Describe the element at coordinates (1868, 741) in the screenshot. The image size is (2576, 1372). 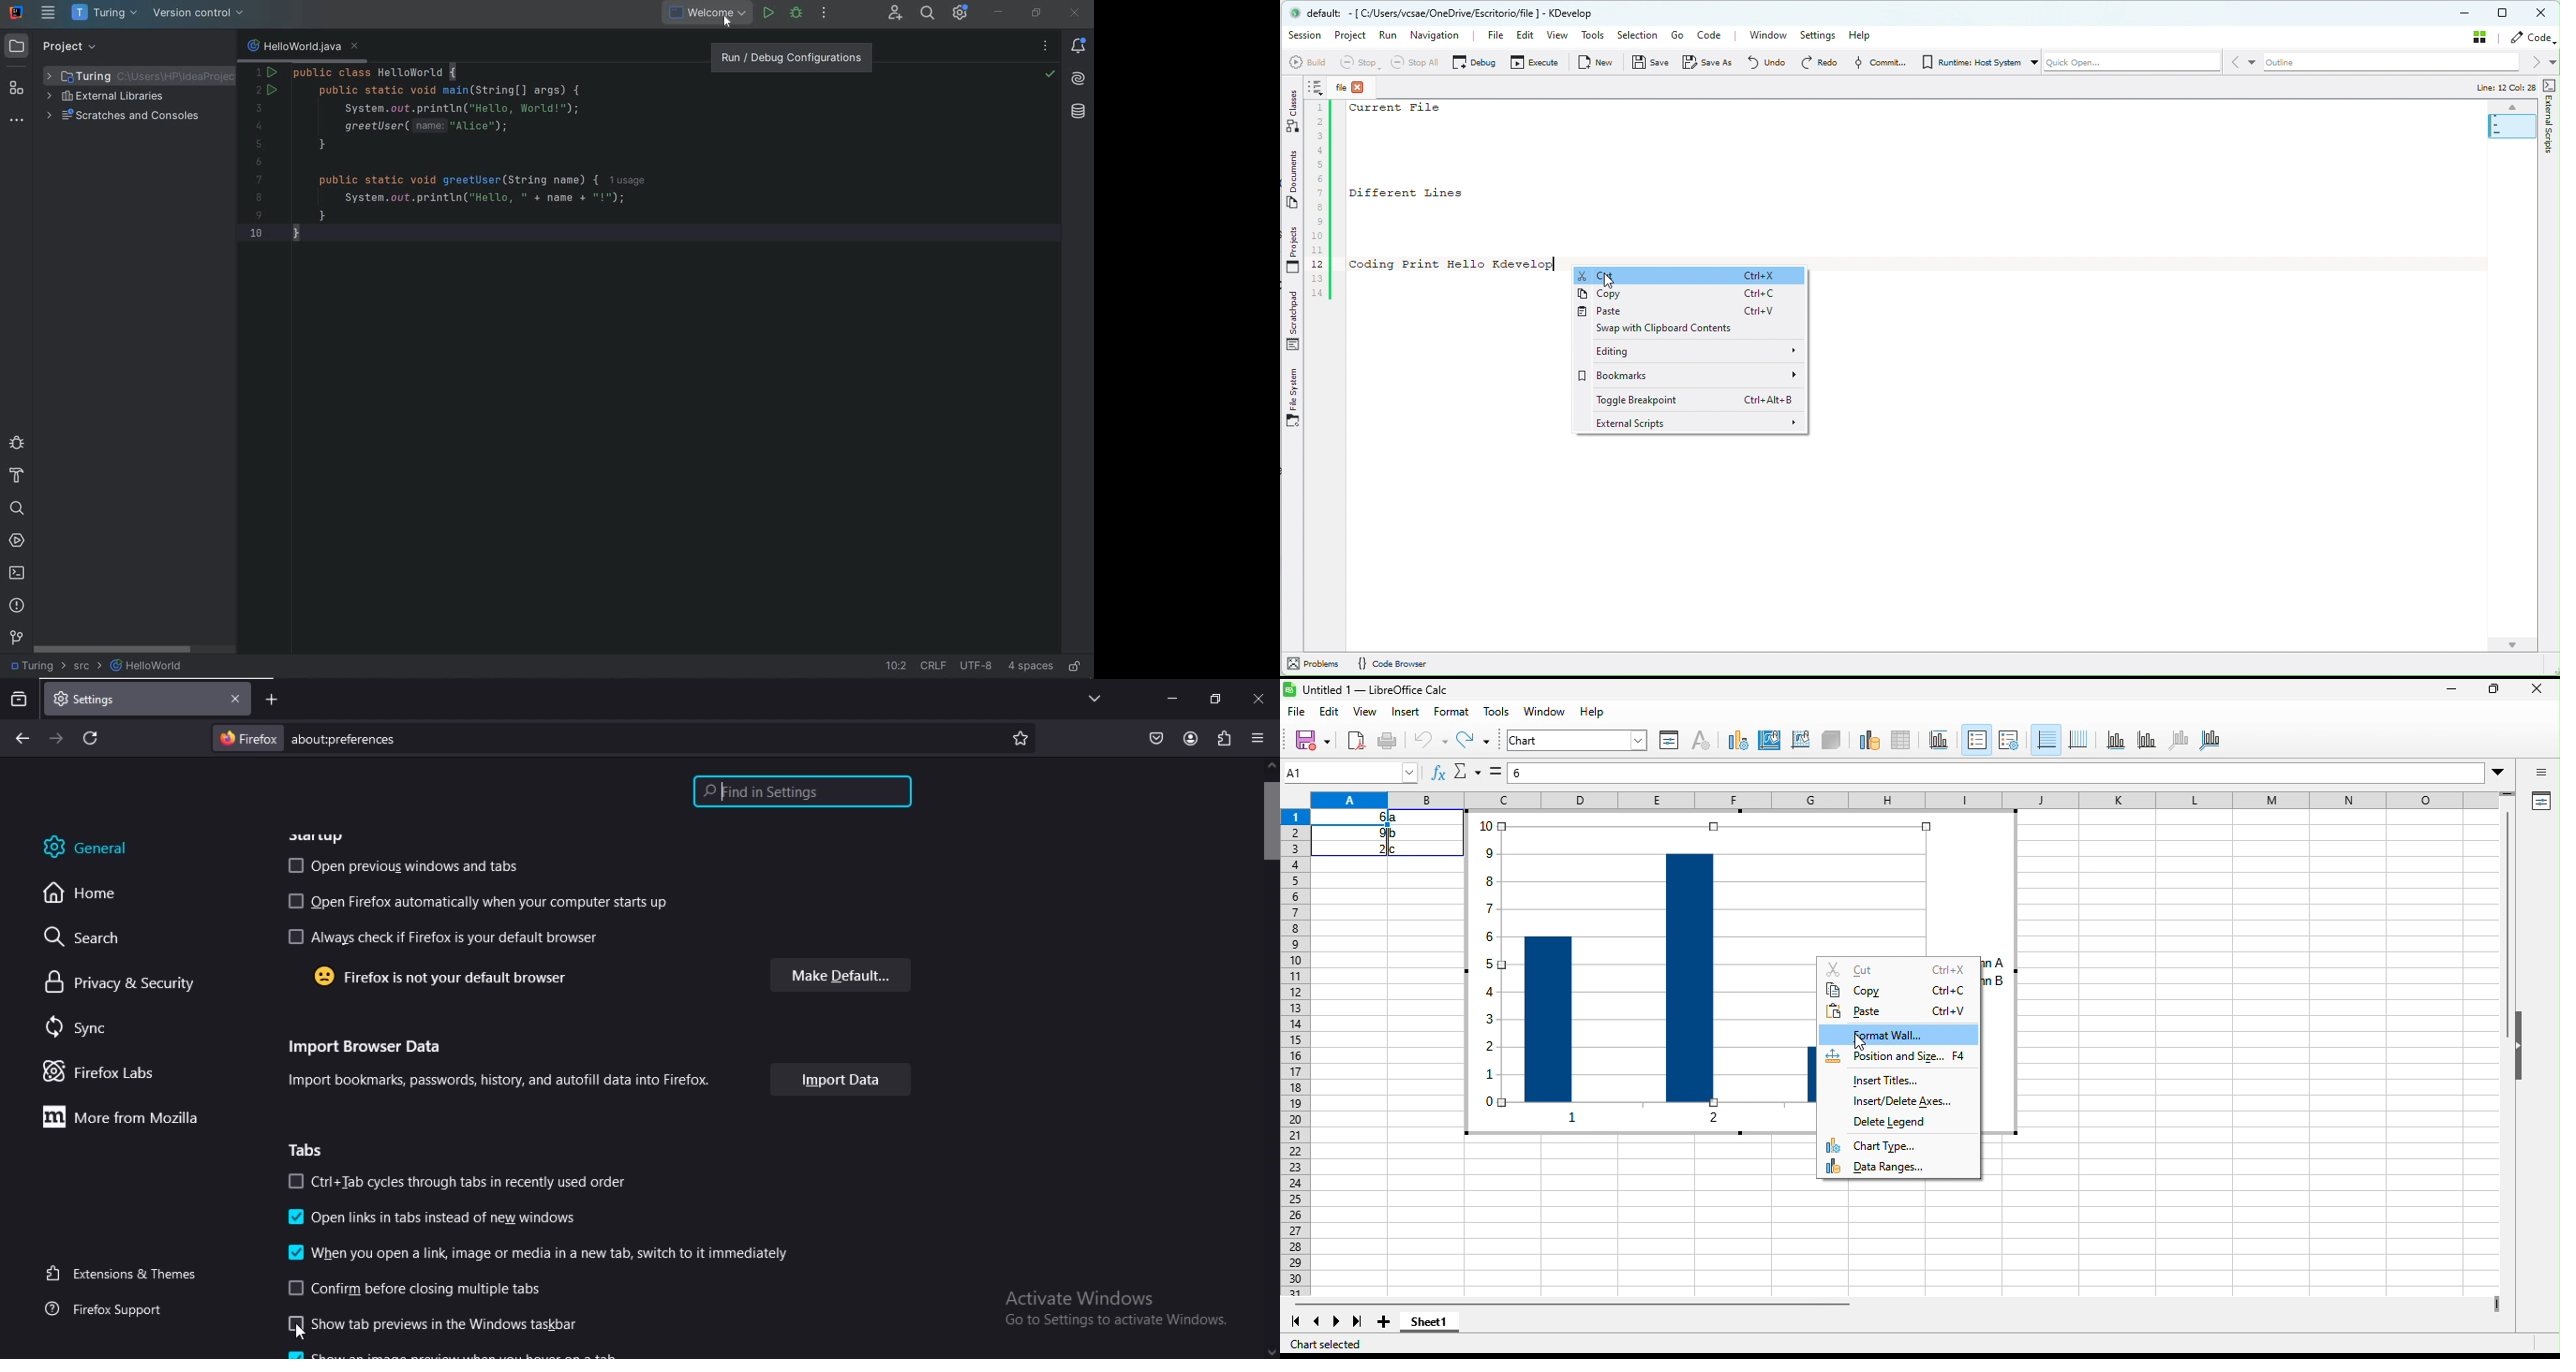
I see `data ranges` at that location.